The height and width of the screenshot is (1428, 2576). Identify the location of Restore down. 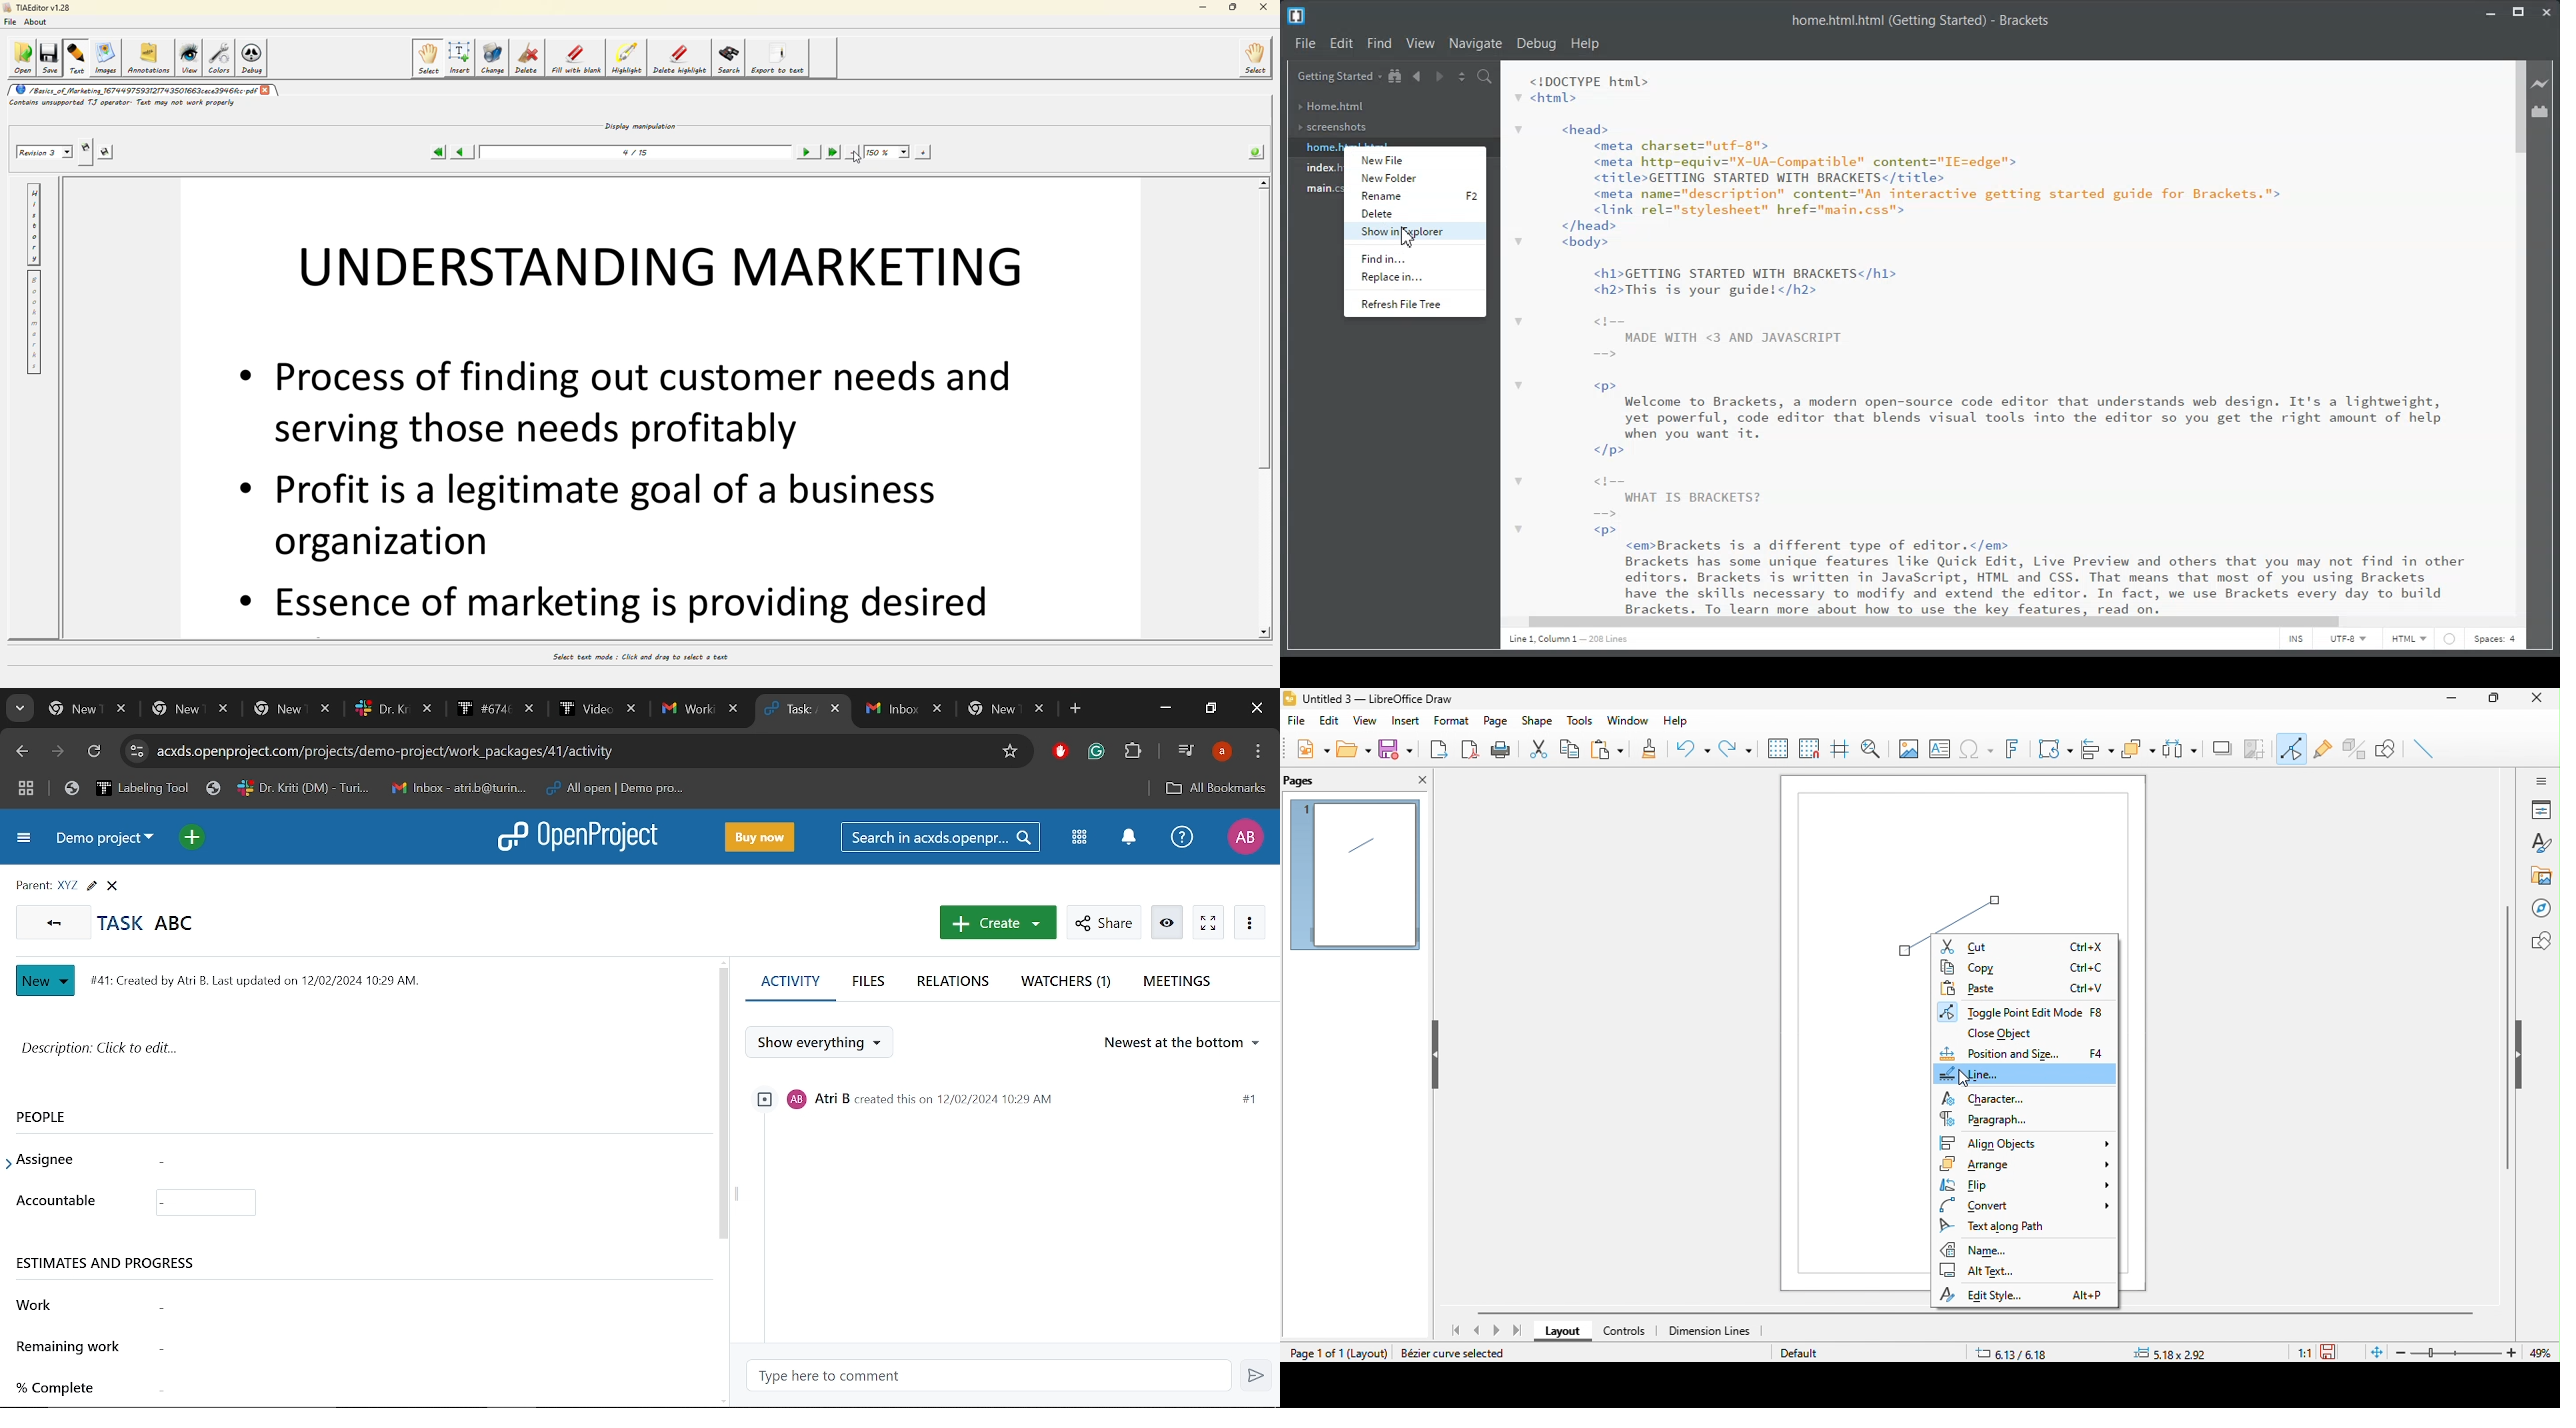
(1210, 707).